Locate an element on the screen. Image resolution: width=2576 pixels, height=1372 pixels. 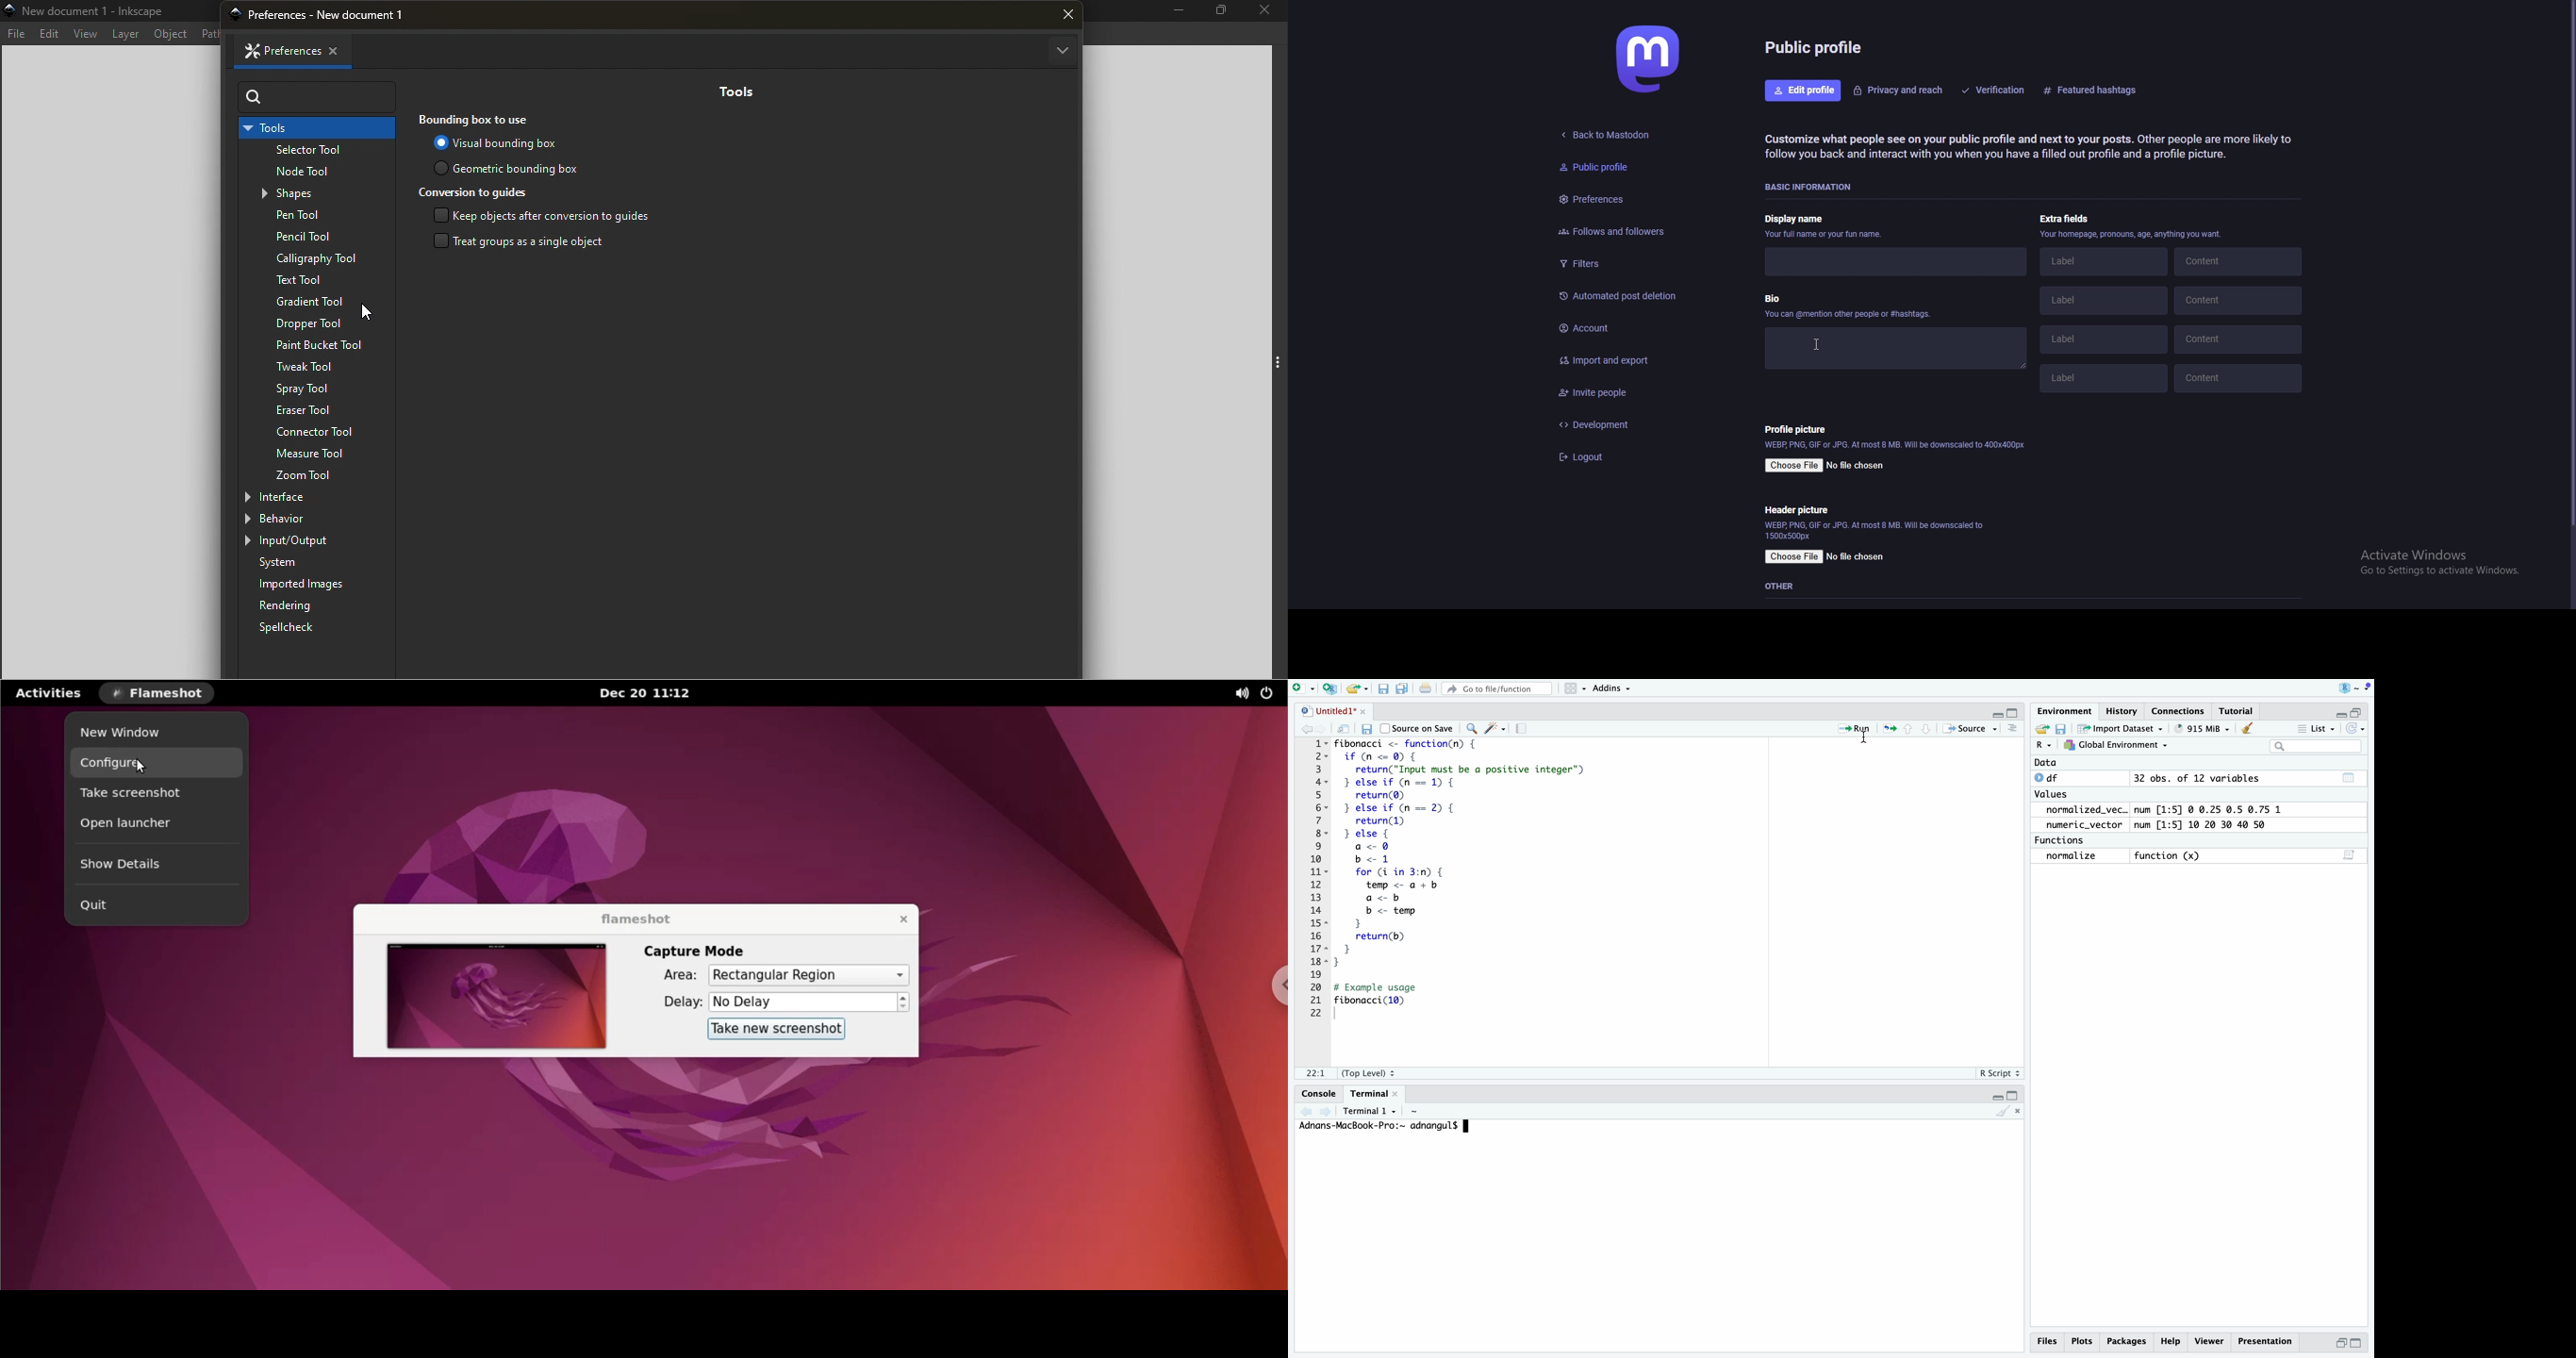
save all open documents is located at coordinates (1403, 688).